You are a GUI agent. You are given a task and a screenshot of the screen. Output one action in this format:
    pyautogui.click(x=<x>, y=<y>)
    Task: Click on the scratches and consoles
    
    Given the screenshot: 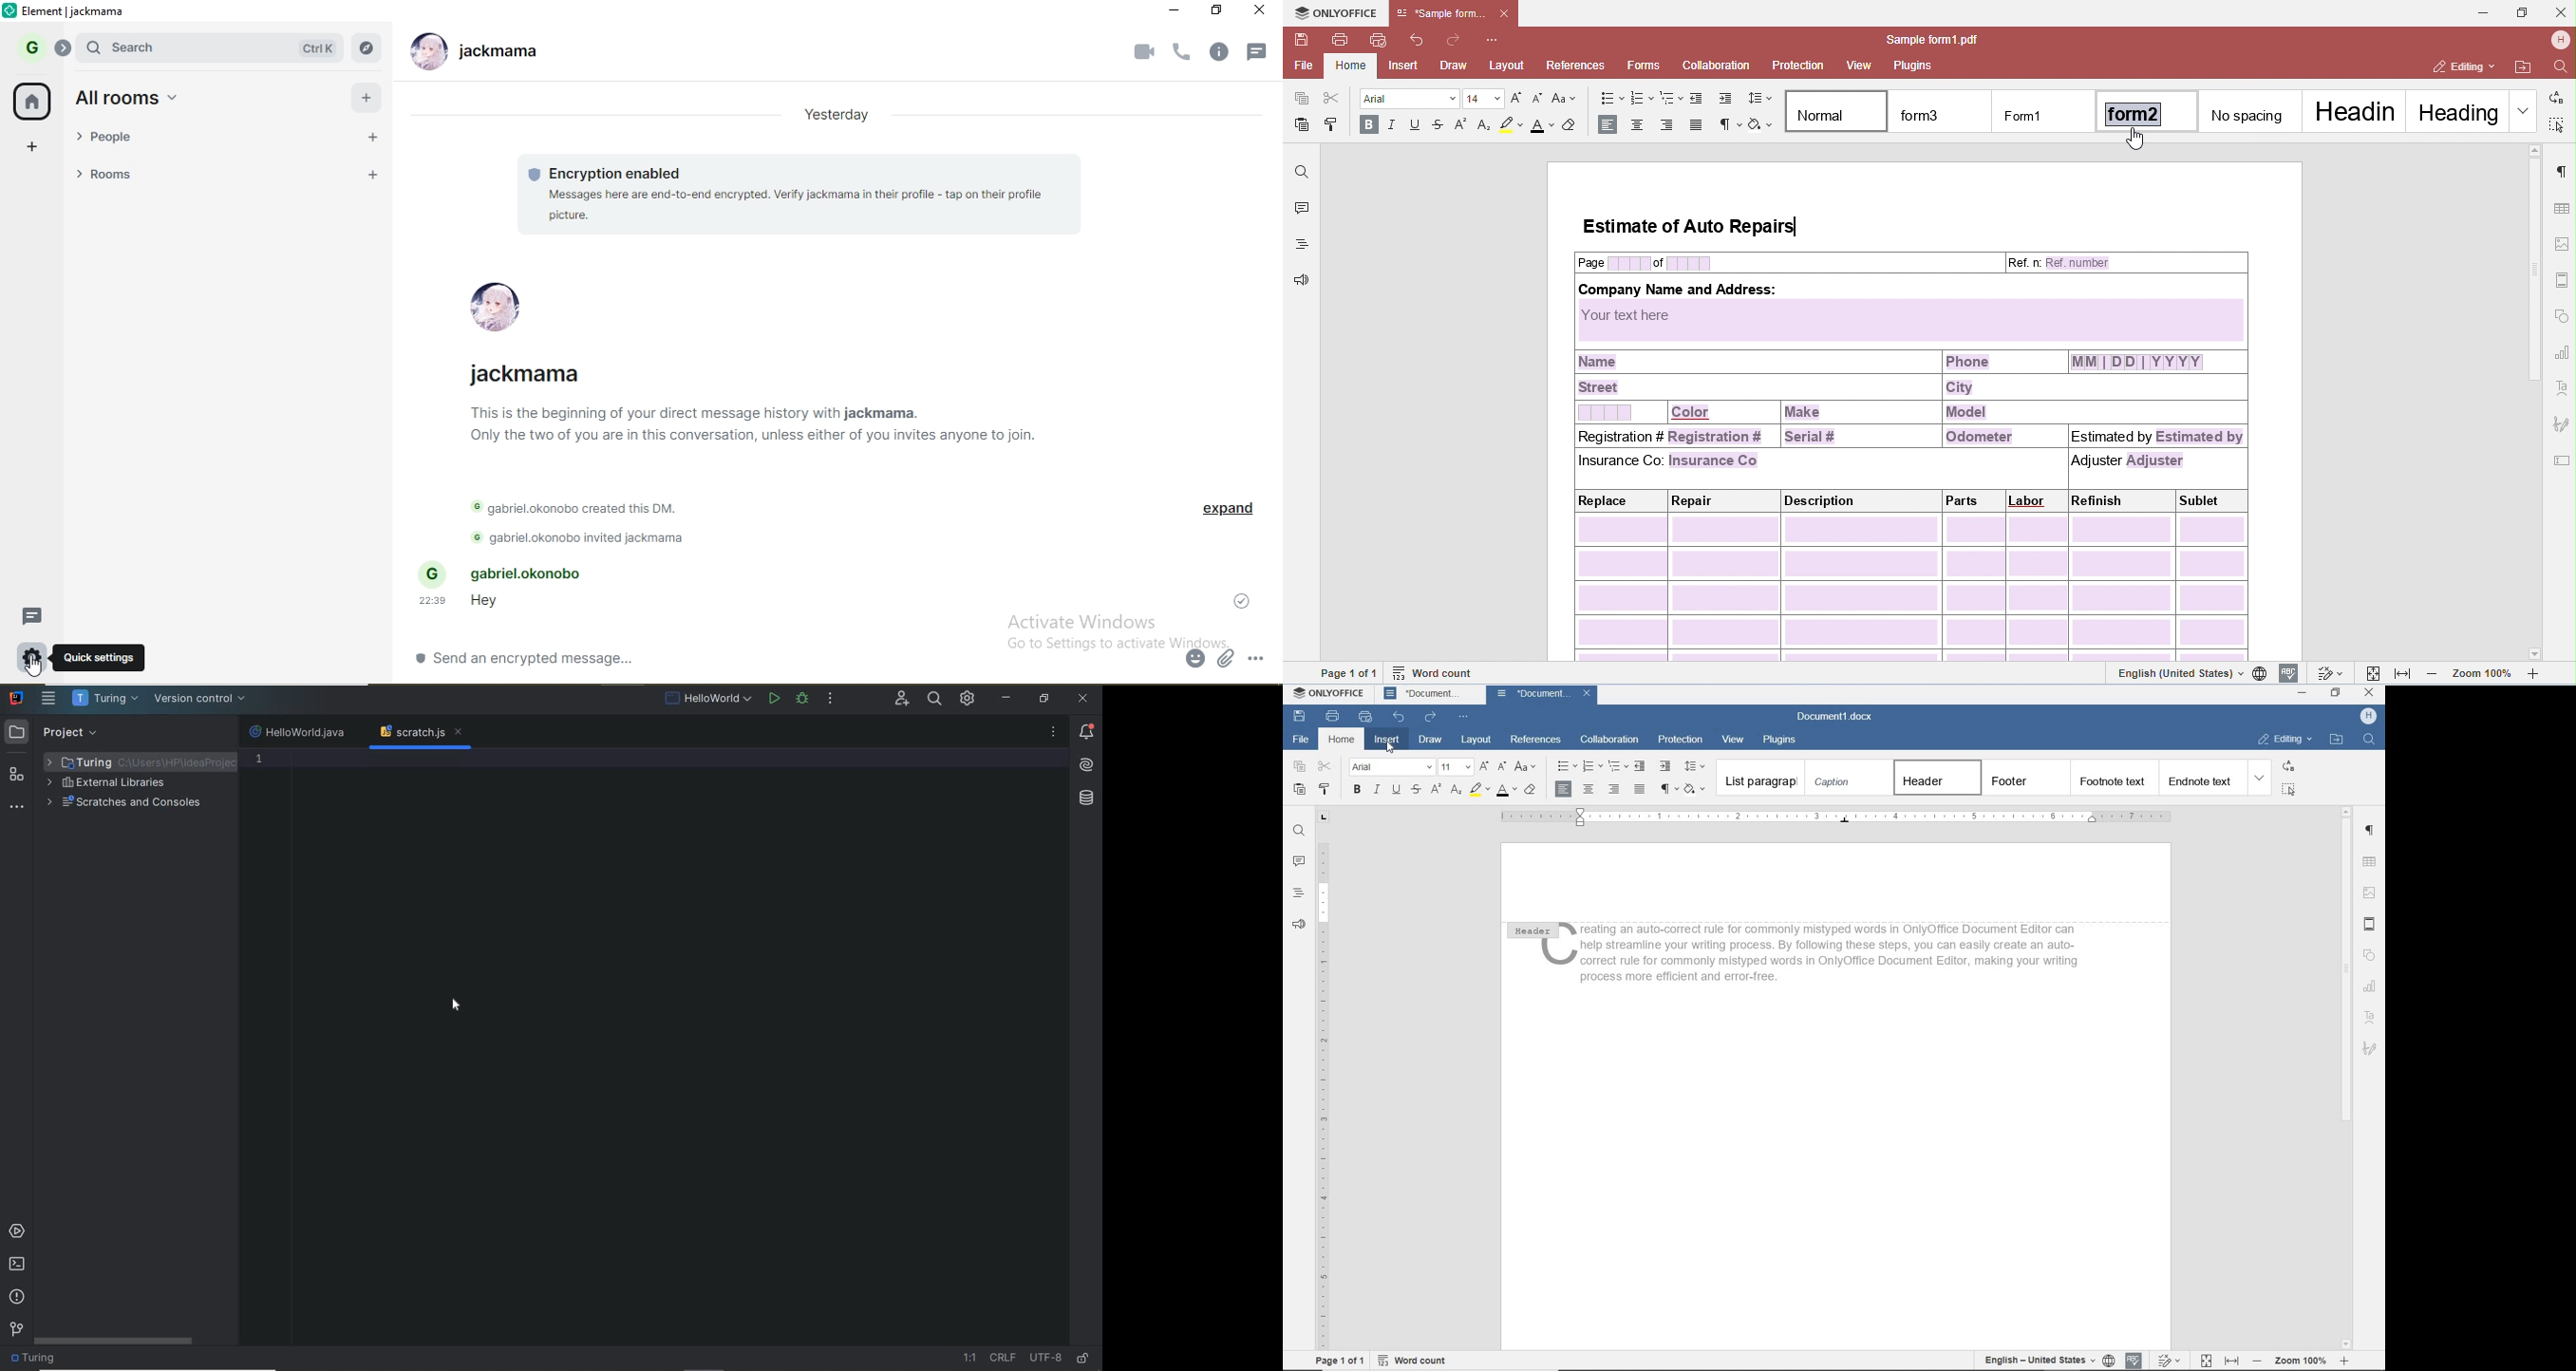 What is the action you would take?
    pyautogui.click(x=125, y=804)
    